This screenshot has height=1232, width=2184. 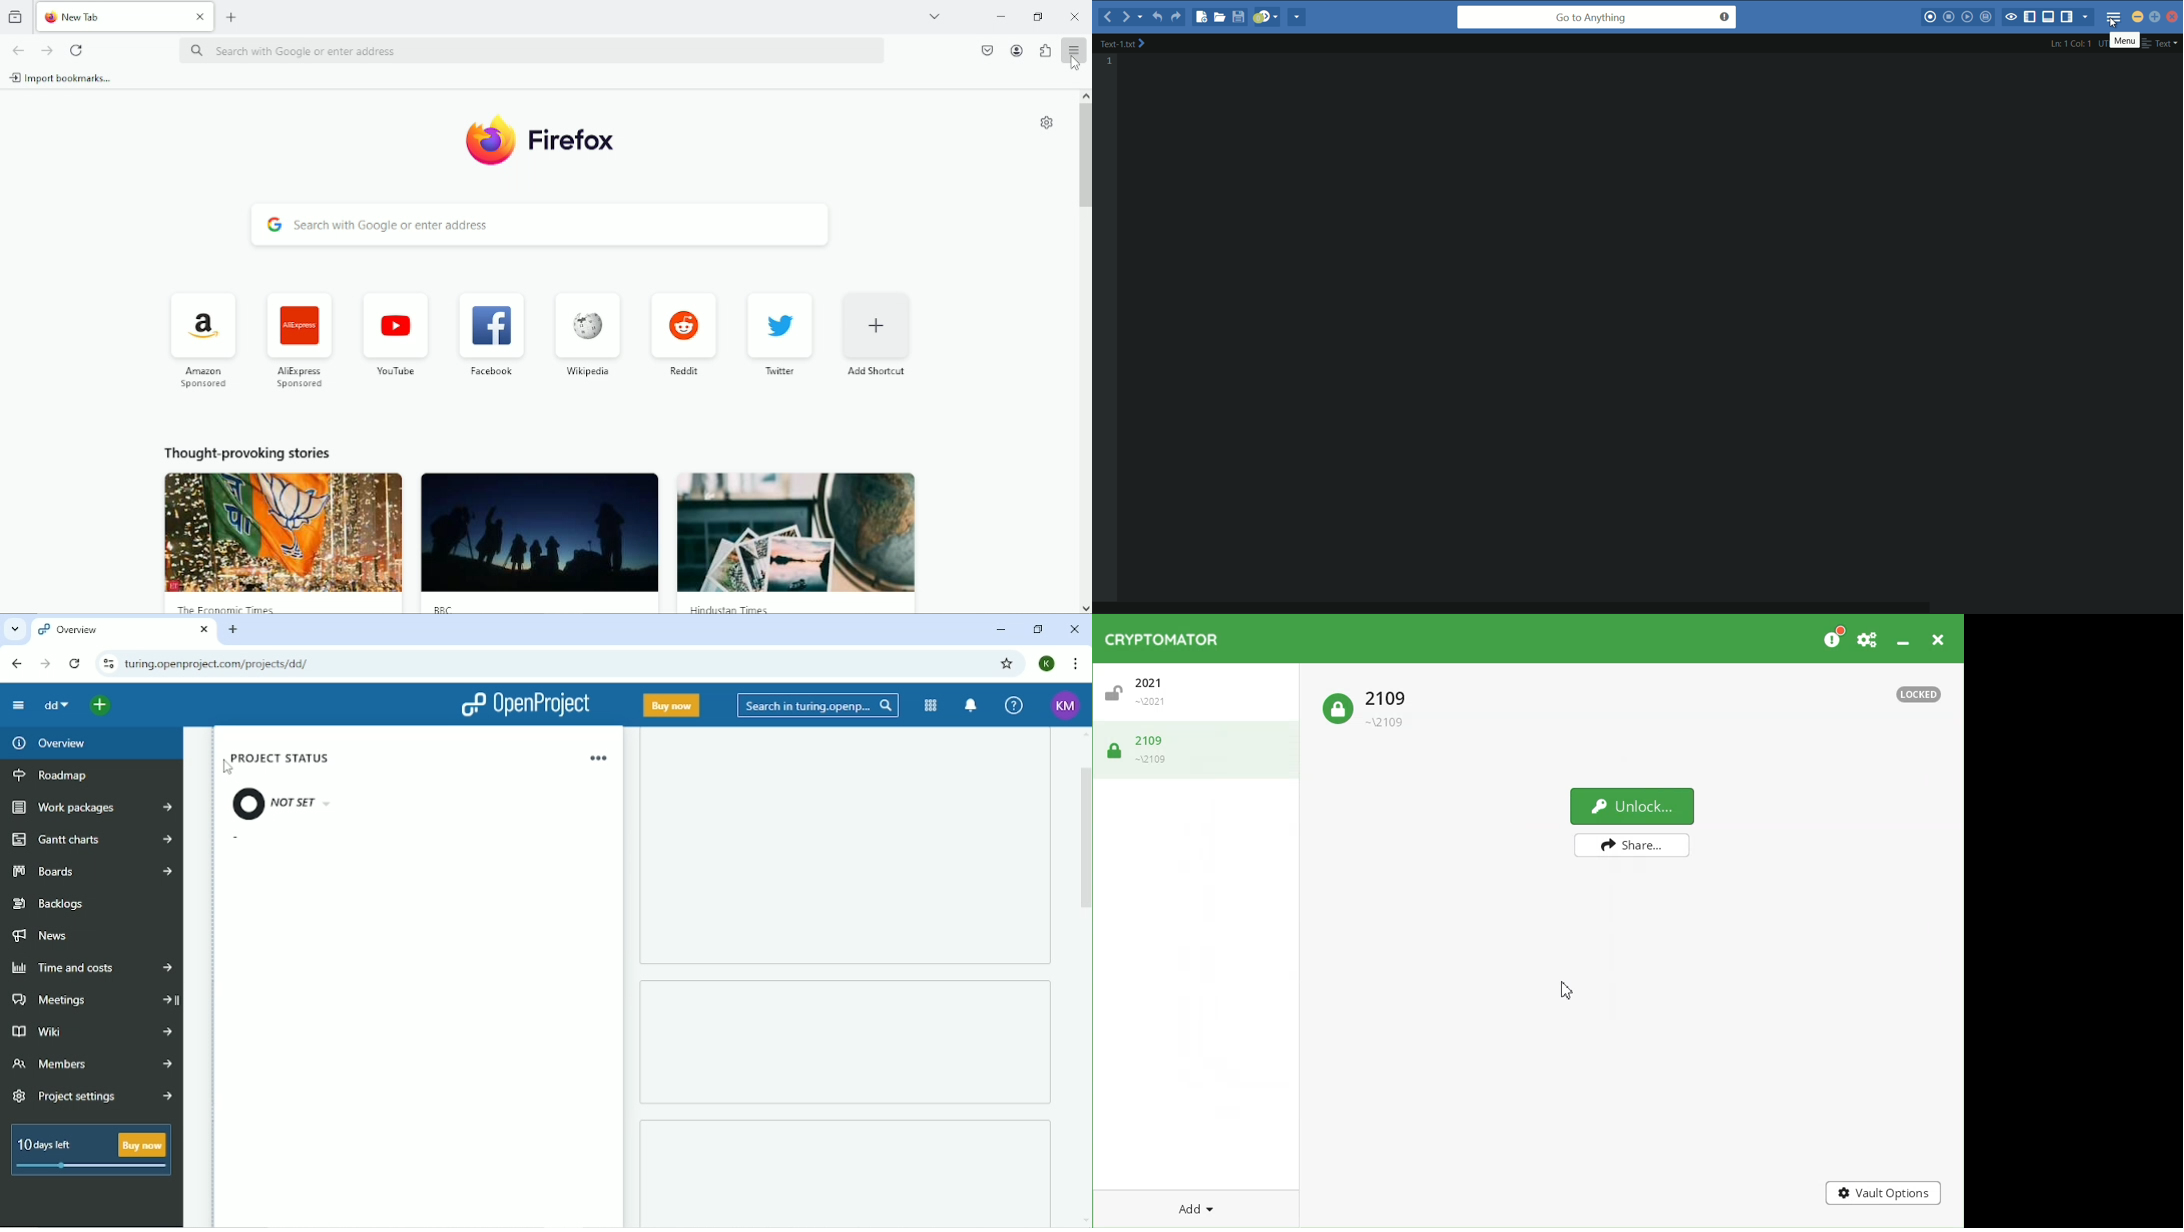 What do you see at coordinates (107, 664) in the screenshot?
I see `View site information` at bounding box center [107, 664].